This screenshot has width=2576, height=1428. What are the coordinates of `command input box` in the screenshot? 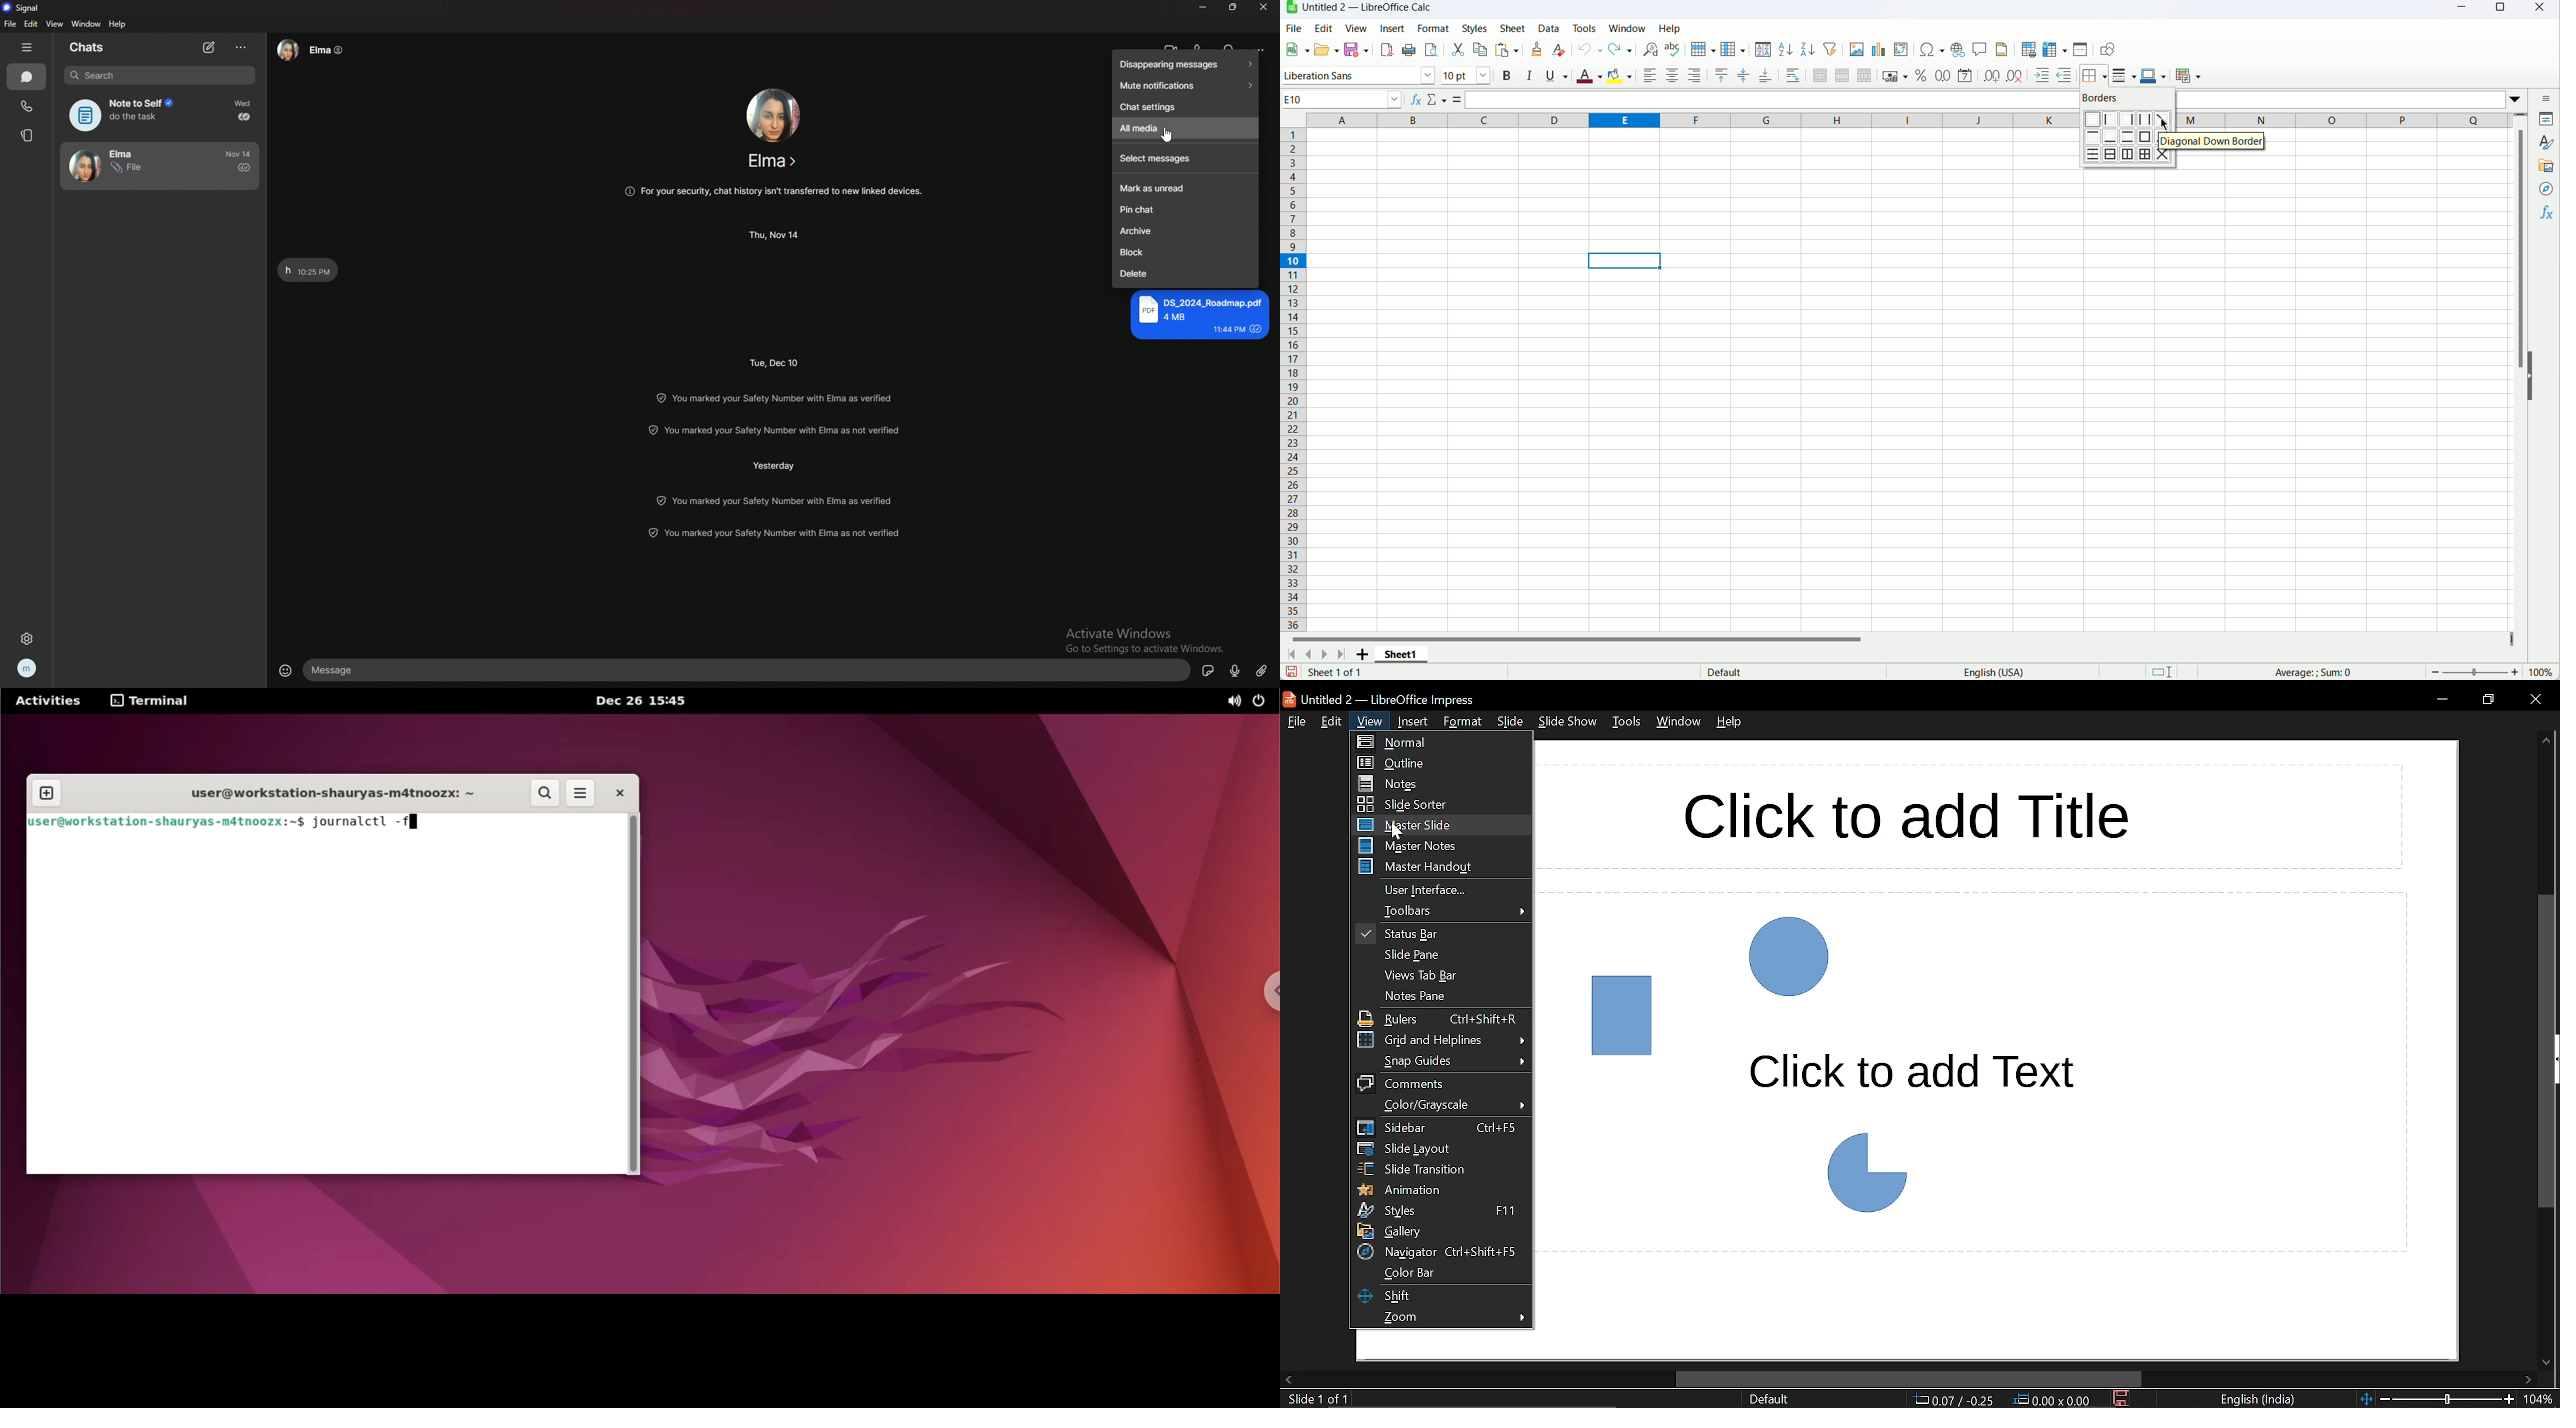 It's located at (325, 1009).